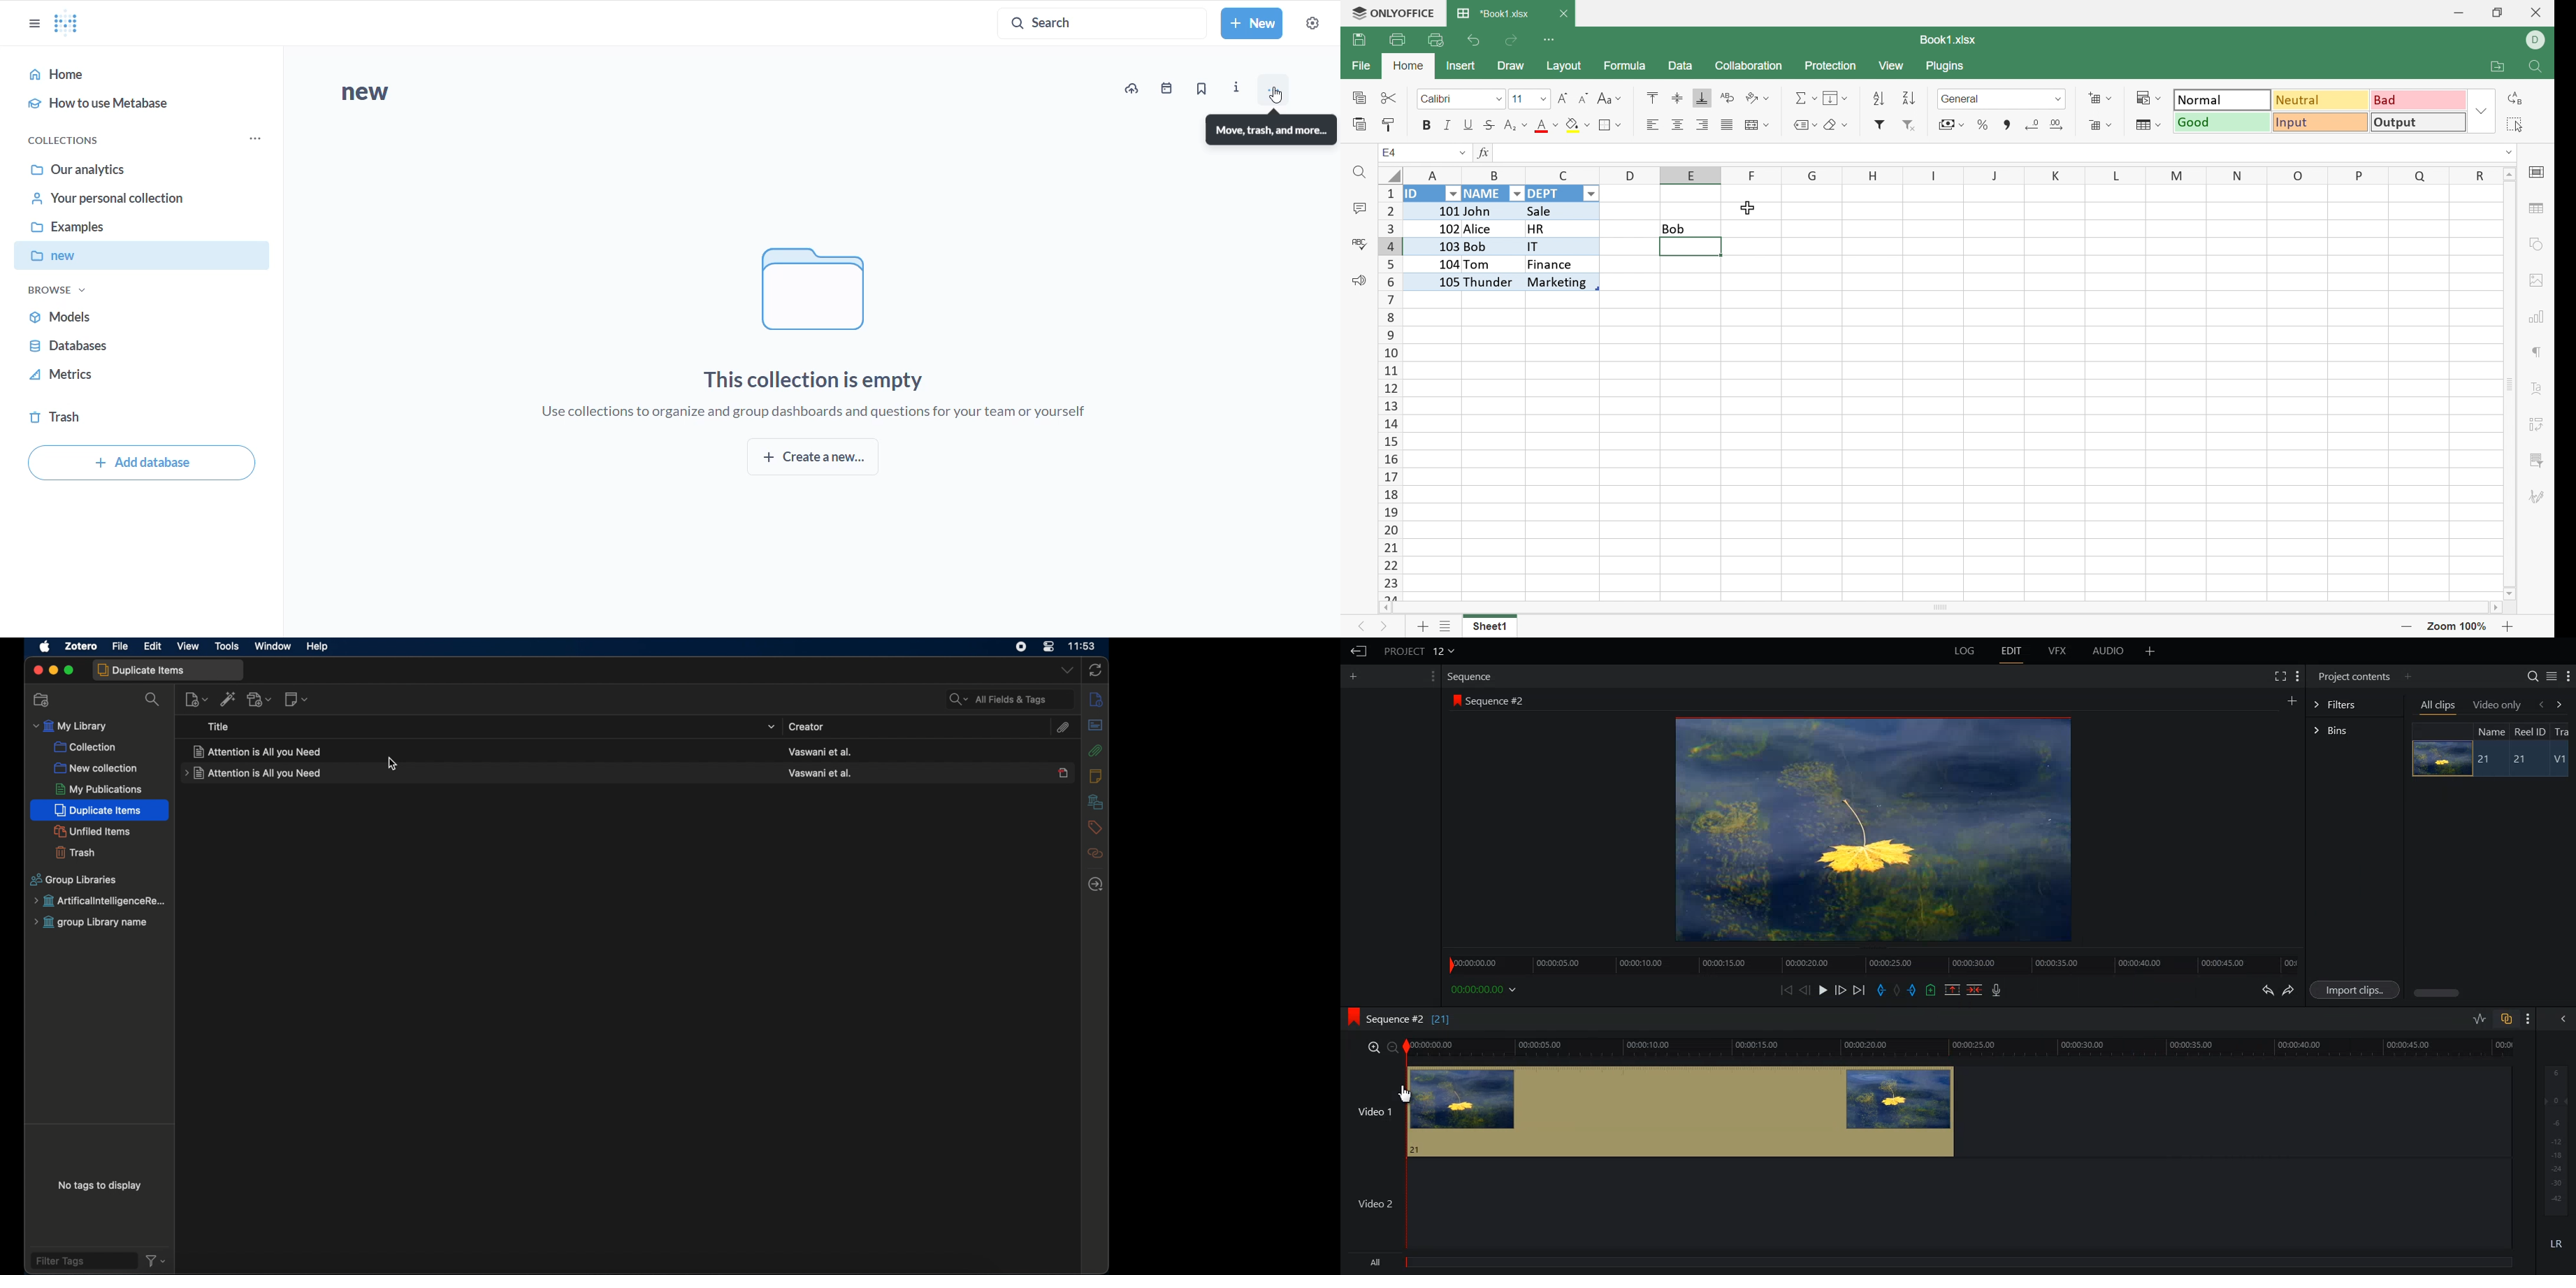 Image resolution: width=2576 pixels, height=1288 pixels. Describe the element at coordinates (1102, 22) in the screenshot. I see `SEARCH  BUTTON` at that location.